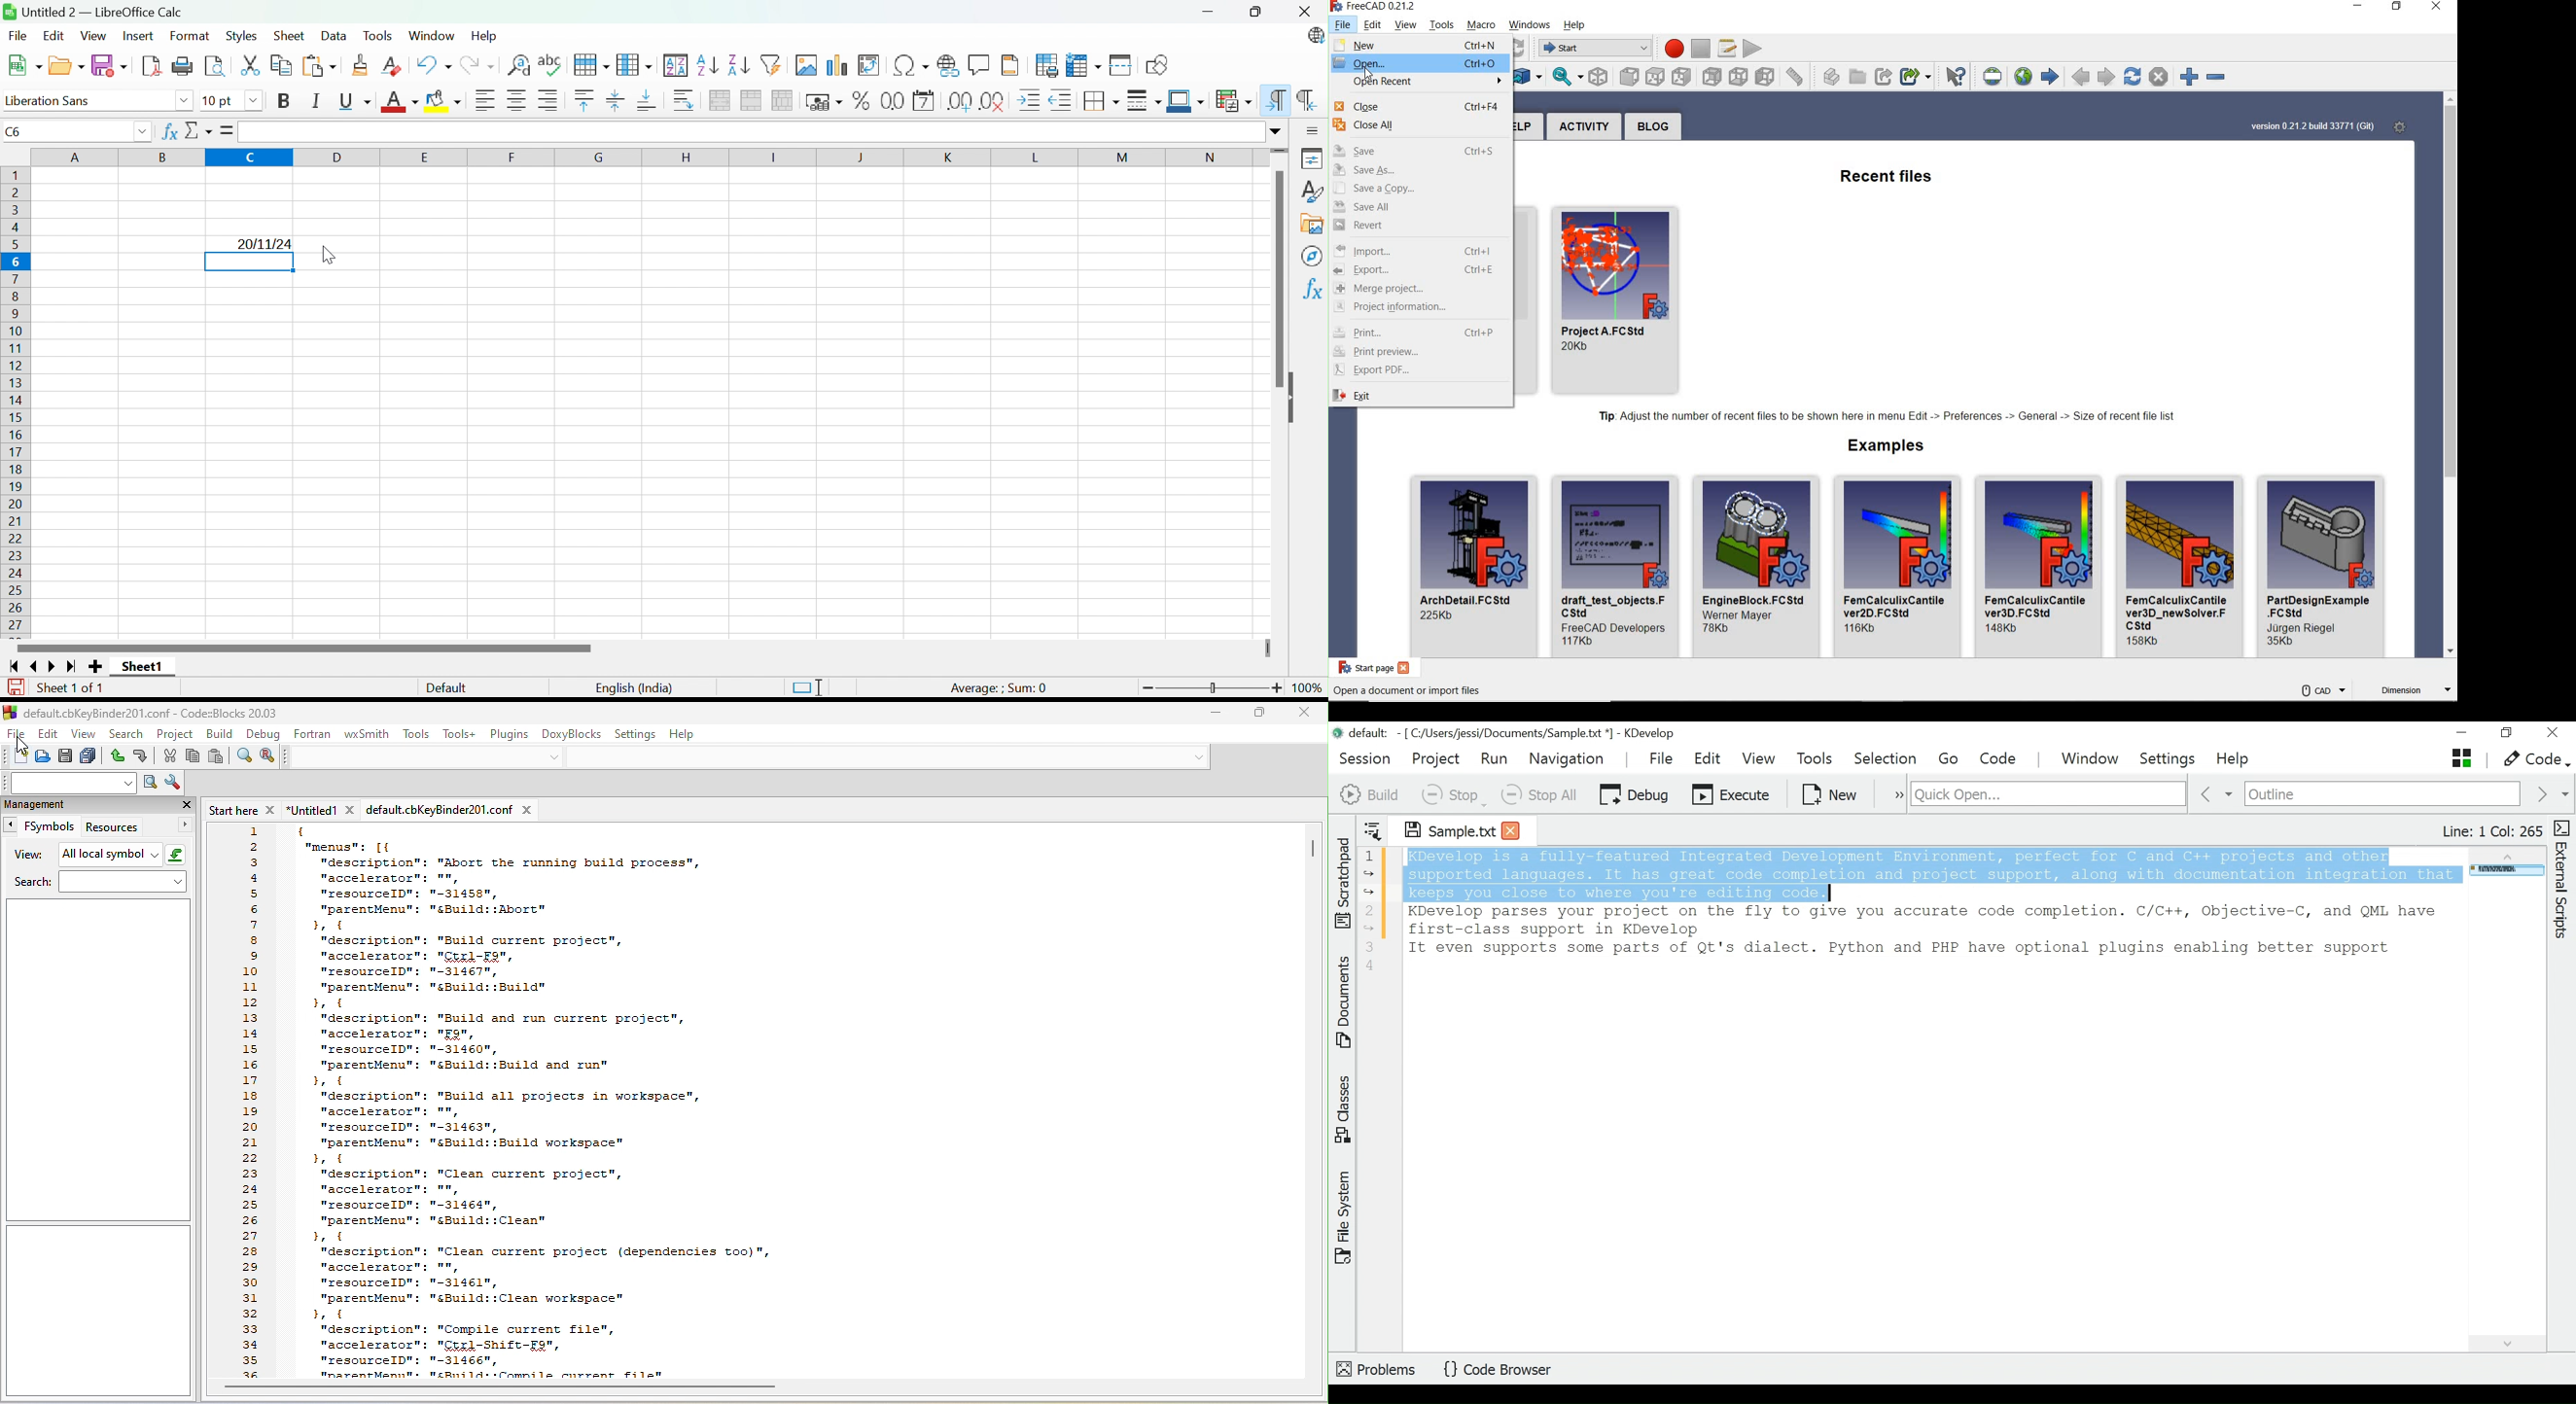  Describe the element at coordinates (1144, 100) in the screenshot. I see `Border style` at that location.